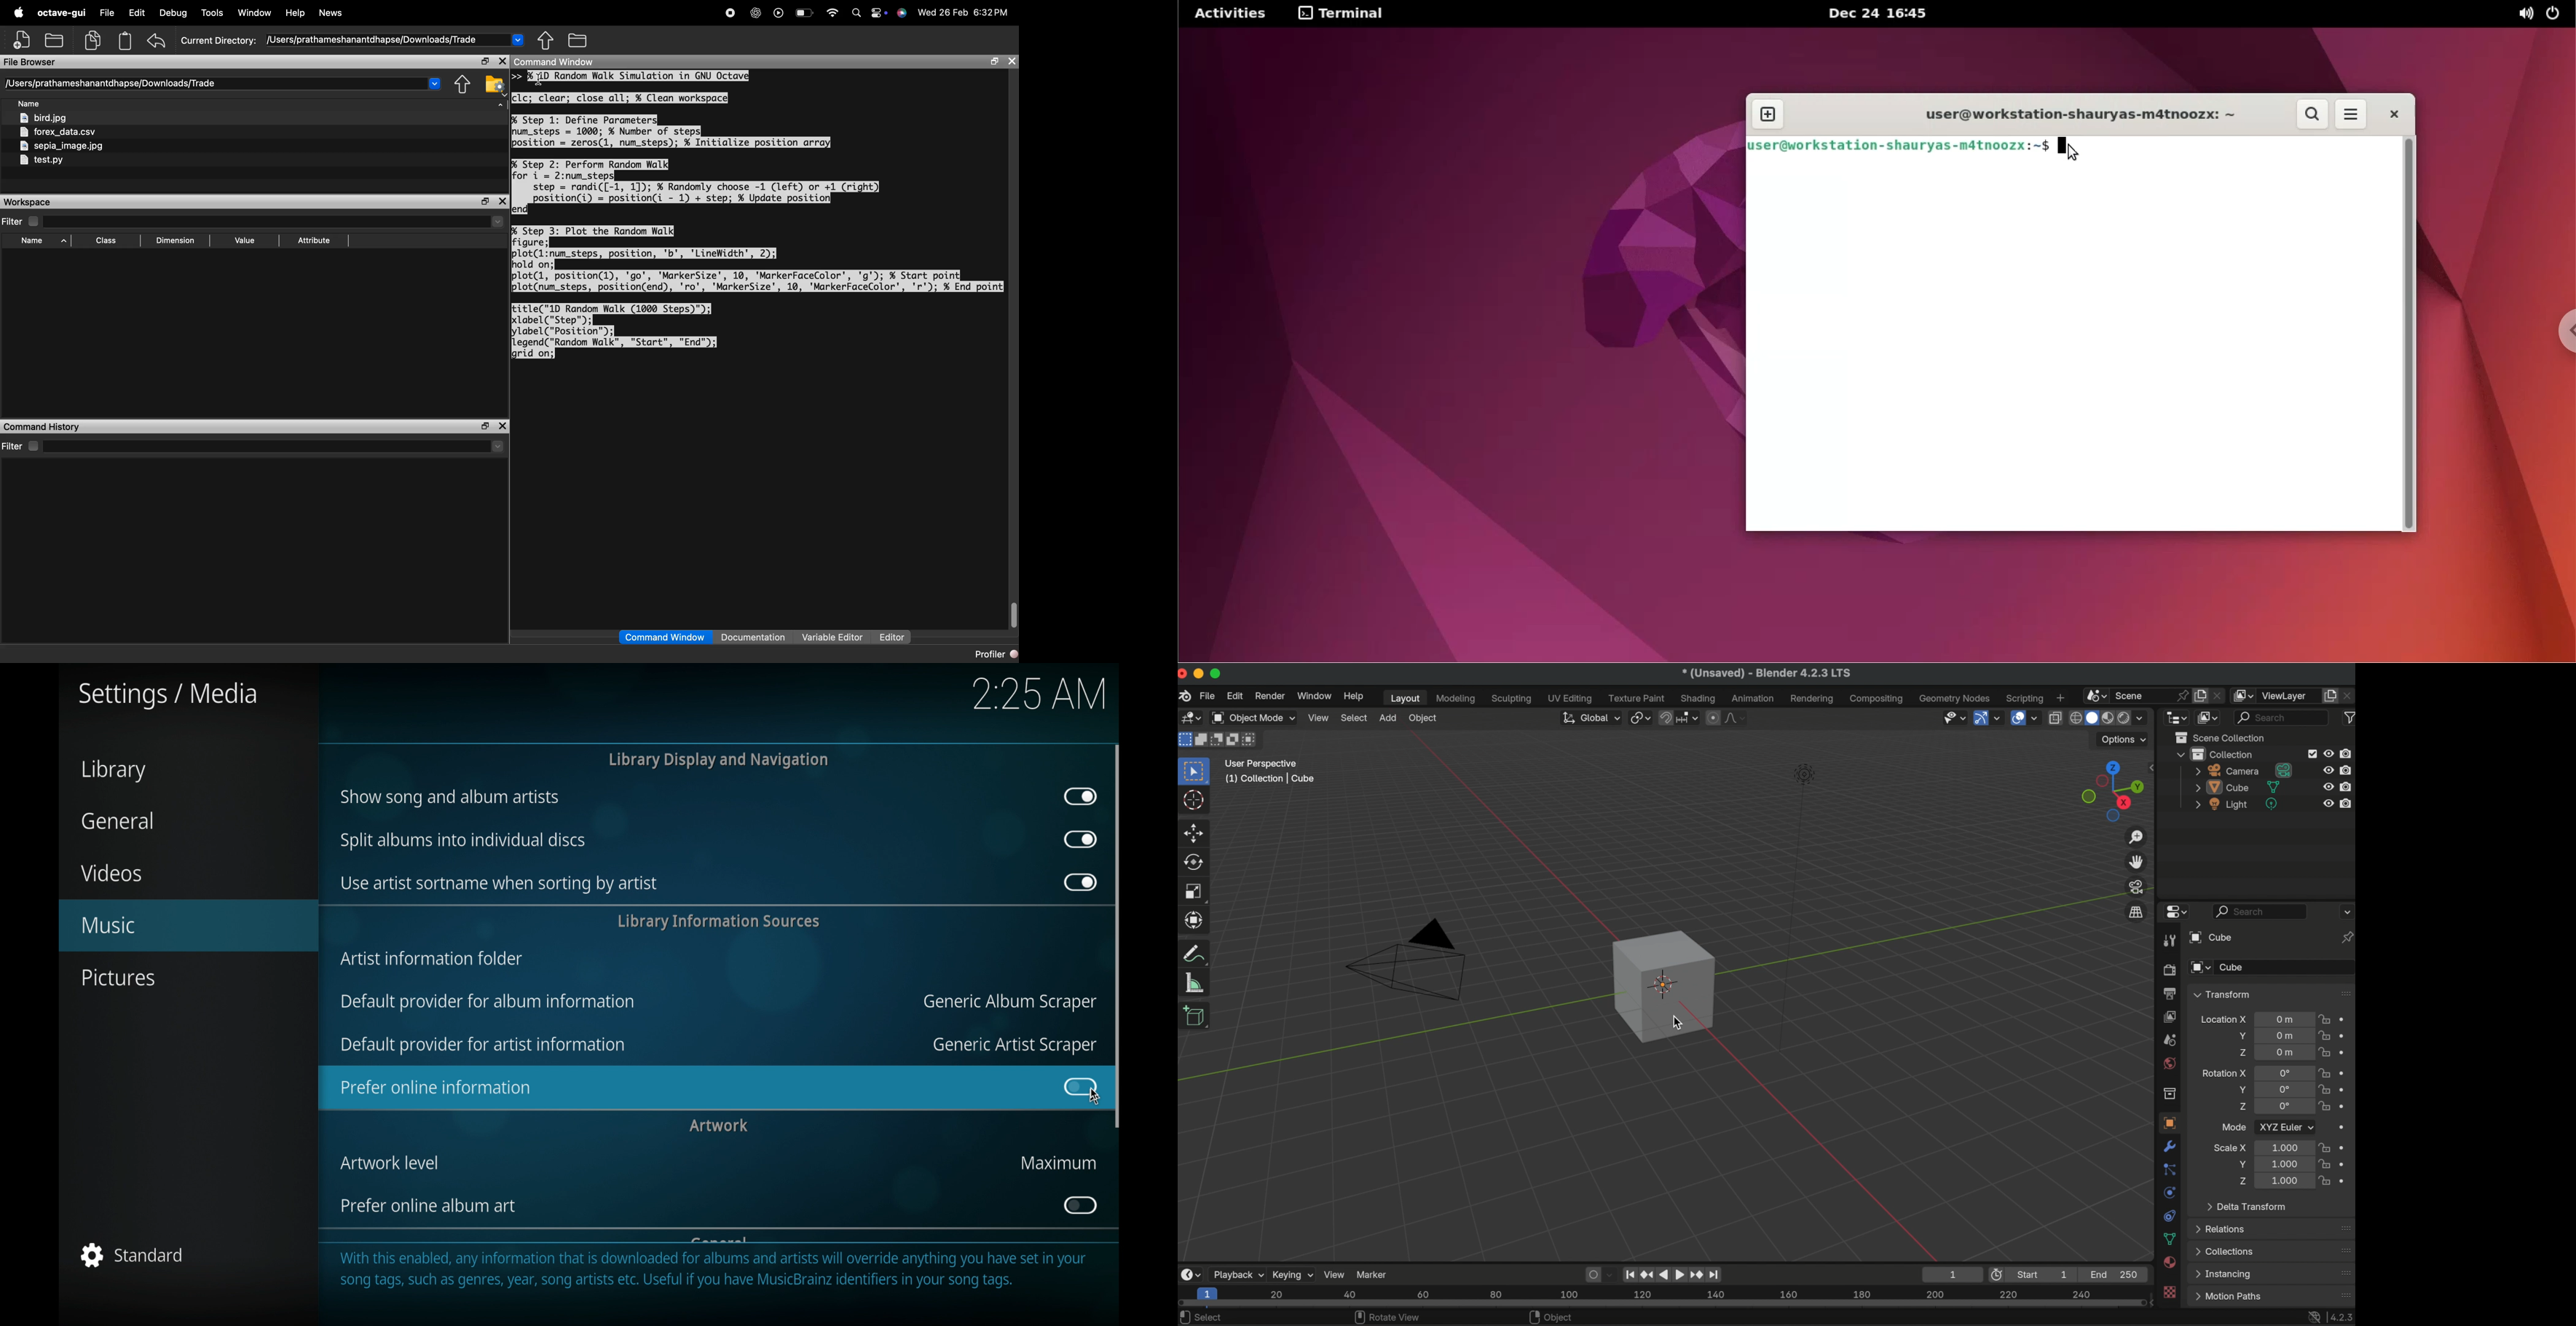 The height and width of the screenshot is (1344, 2576). Describe the element at coordinates (2285, 1107) in the screenshot. I see `euler rotation` at that location.